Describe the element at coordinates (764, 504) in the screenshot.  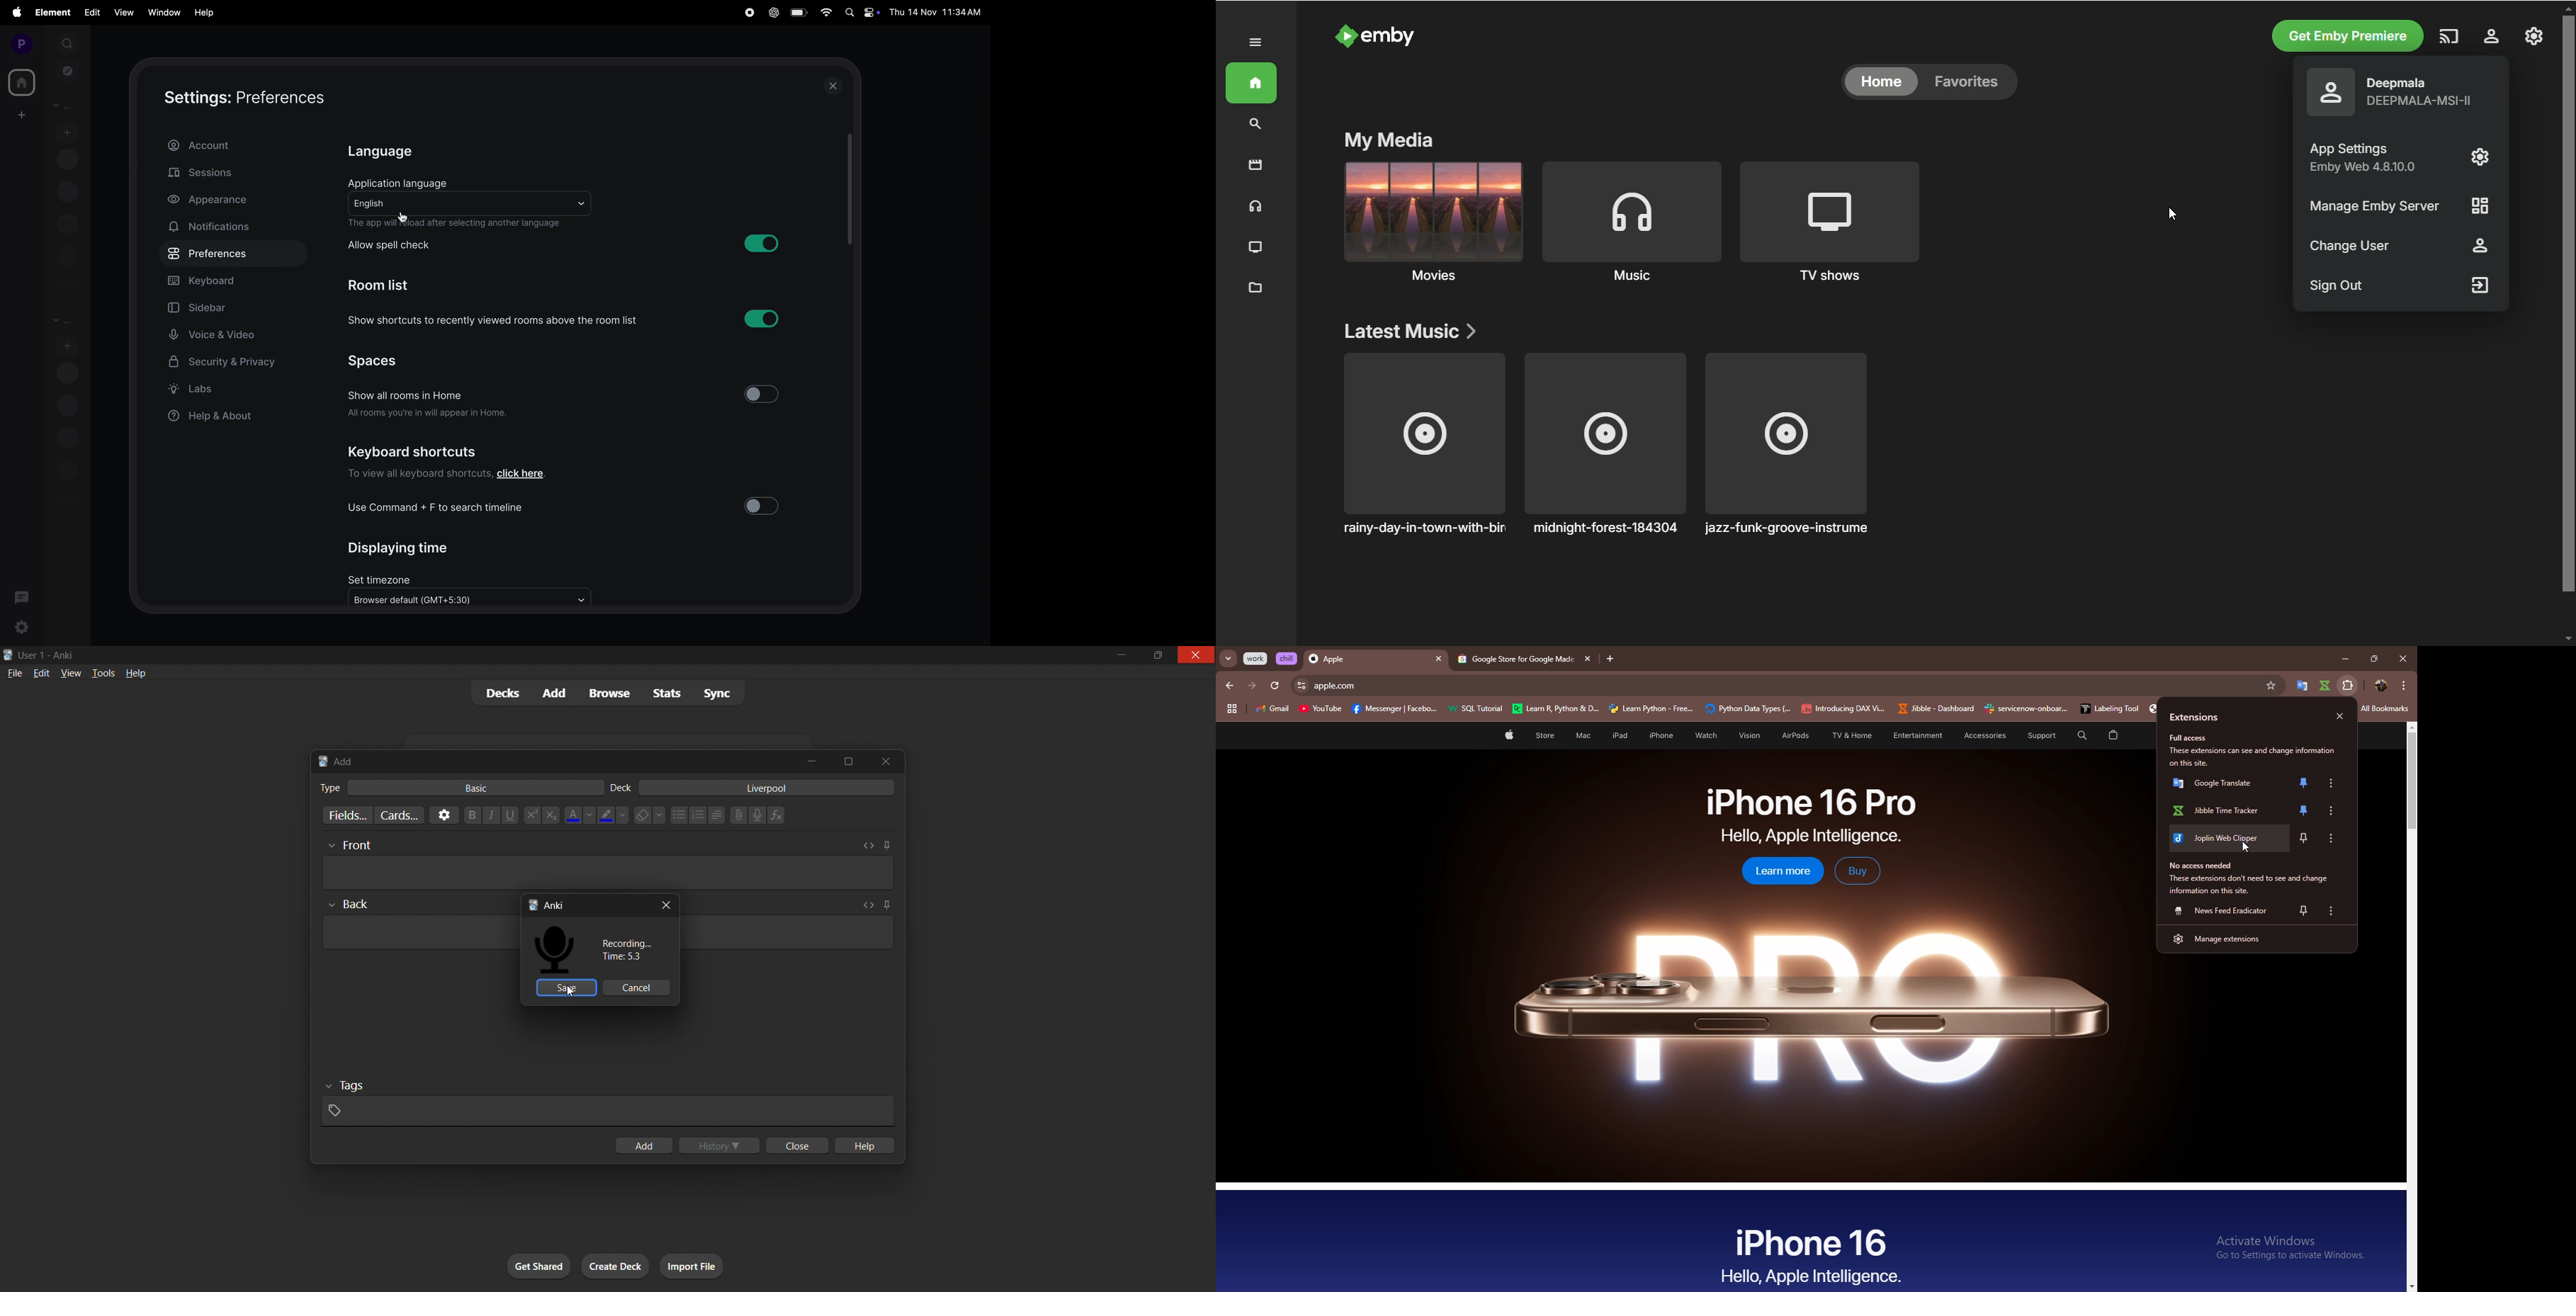
I see `toogle` at that location.